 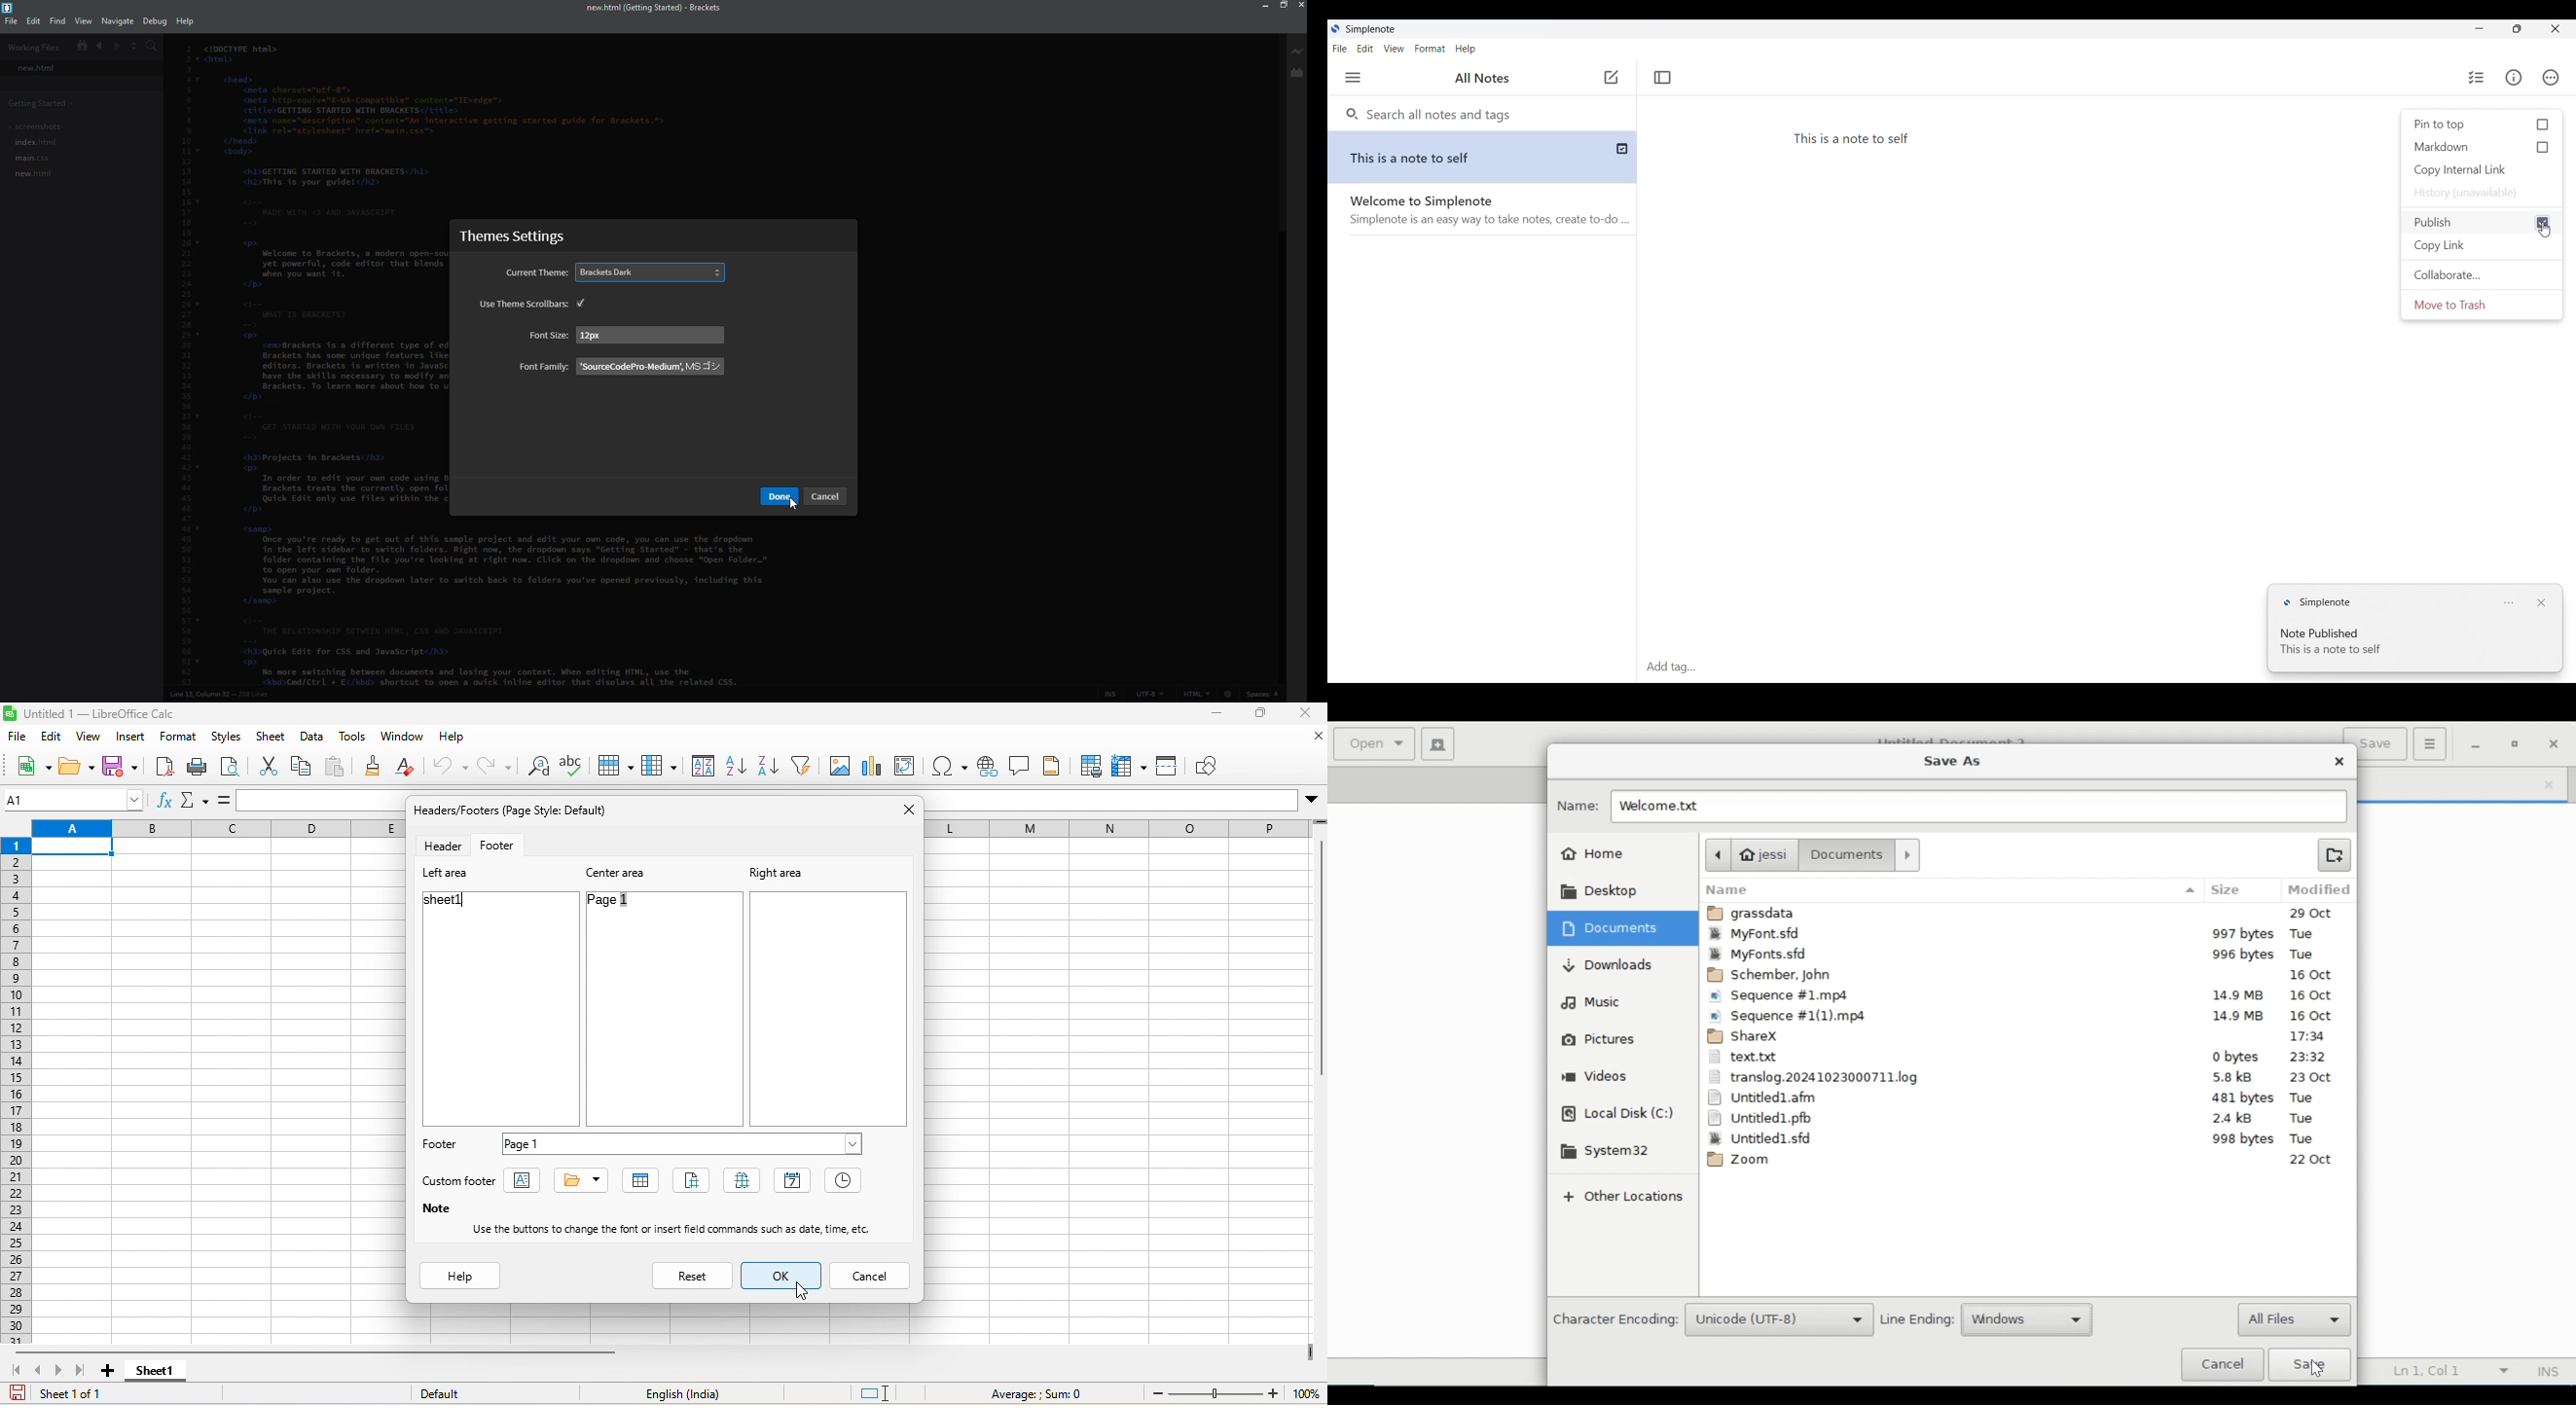 What do you see at coordinates (652, 9) in the screenshot?
I see `brackets` at bounding box center [652, 9].